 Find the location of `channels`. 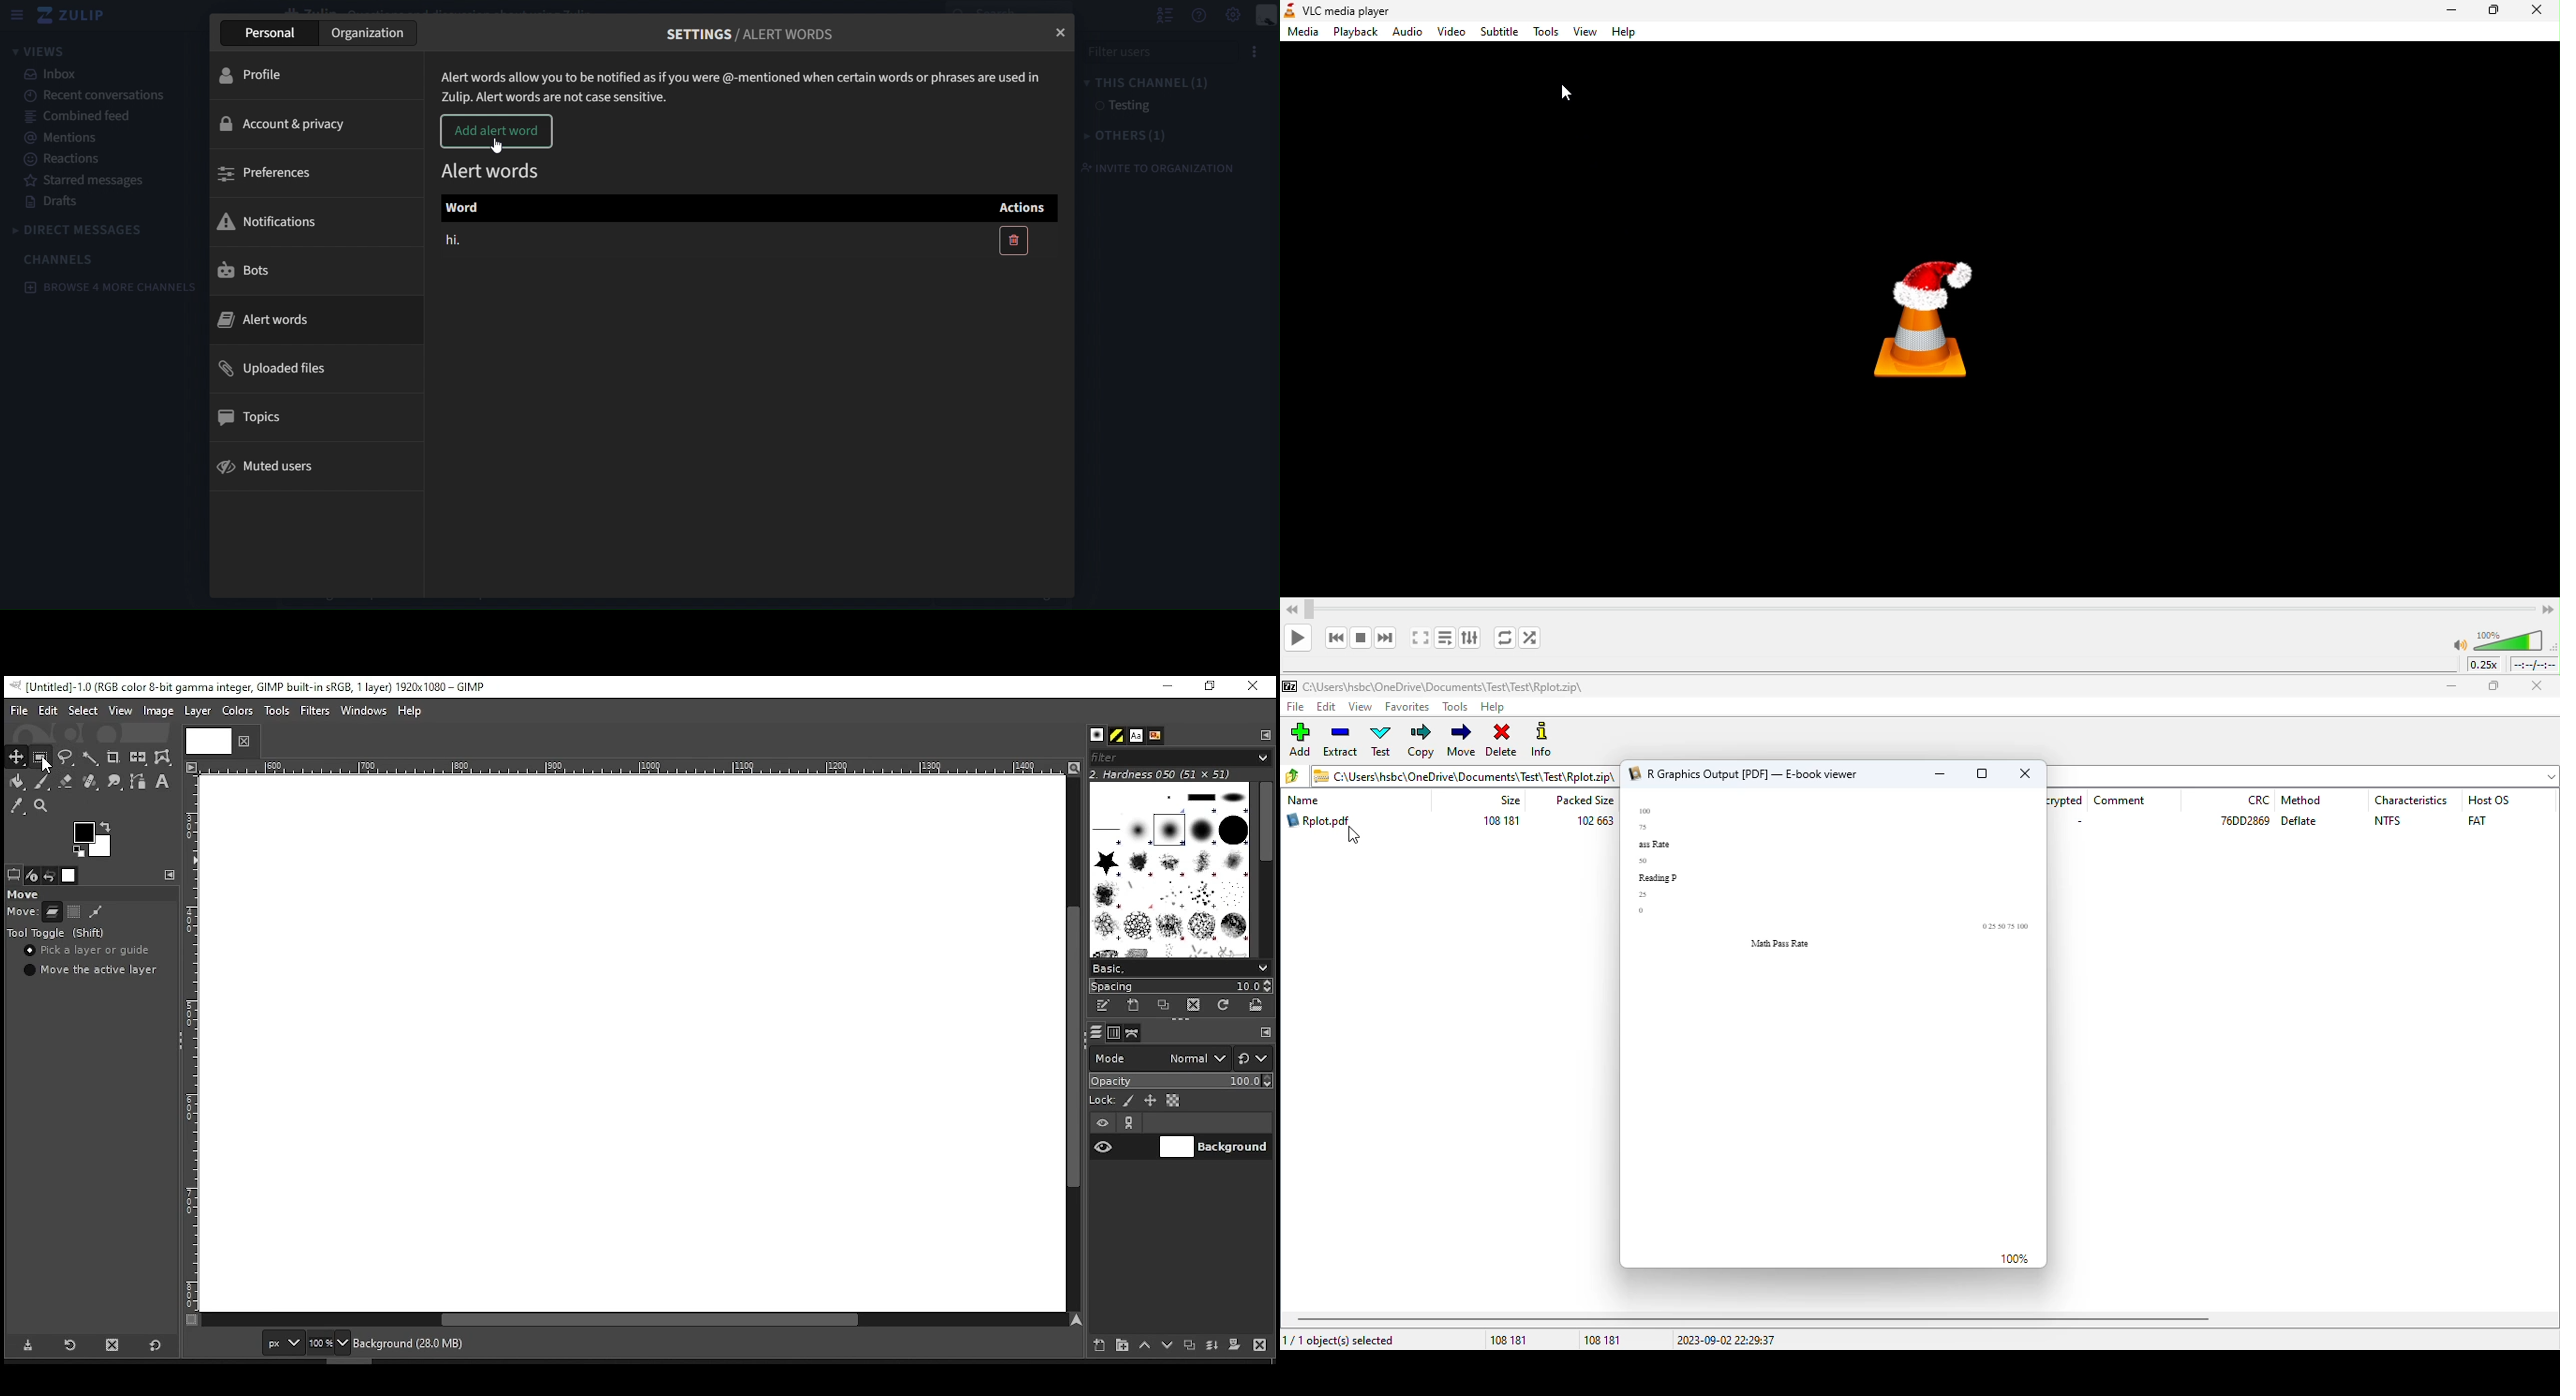

channels is located at coordinates (61, 260).